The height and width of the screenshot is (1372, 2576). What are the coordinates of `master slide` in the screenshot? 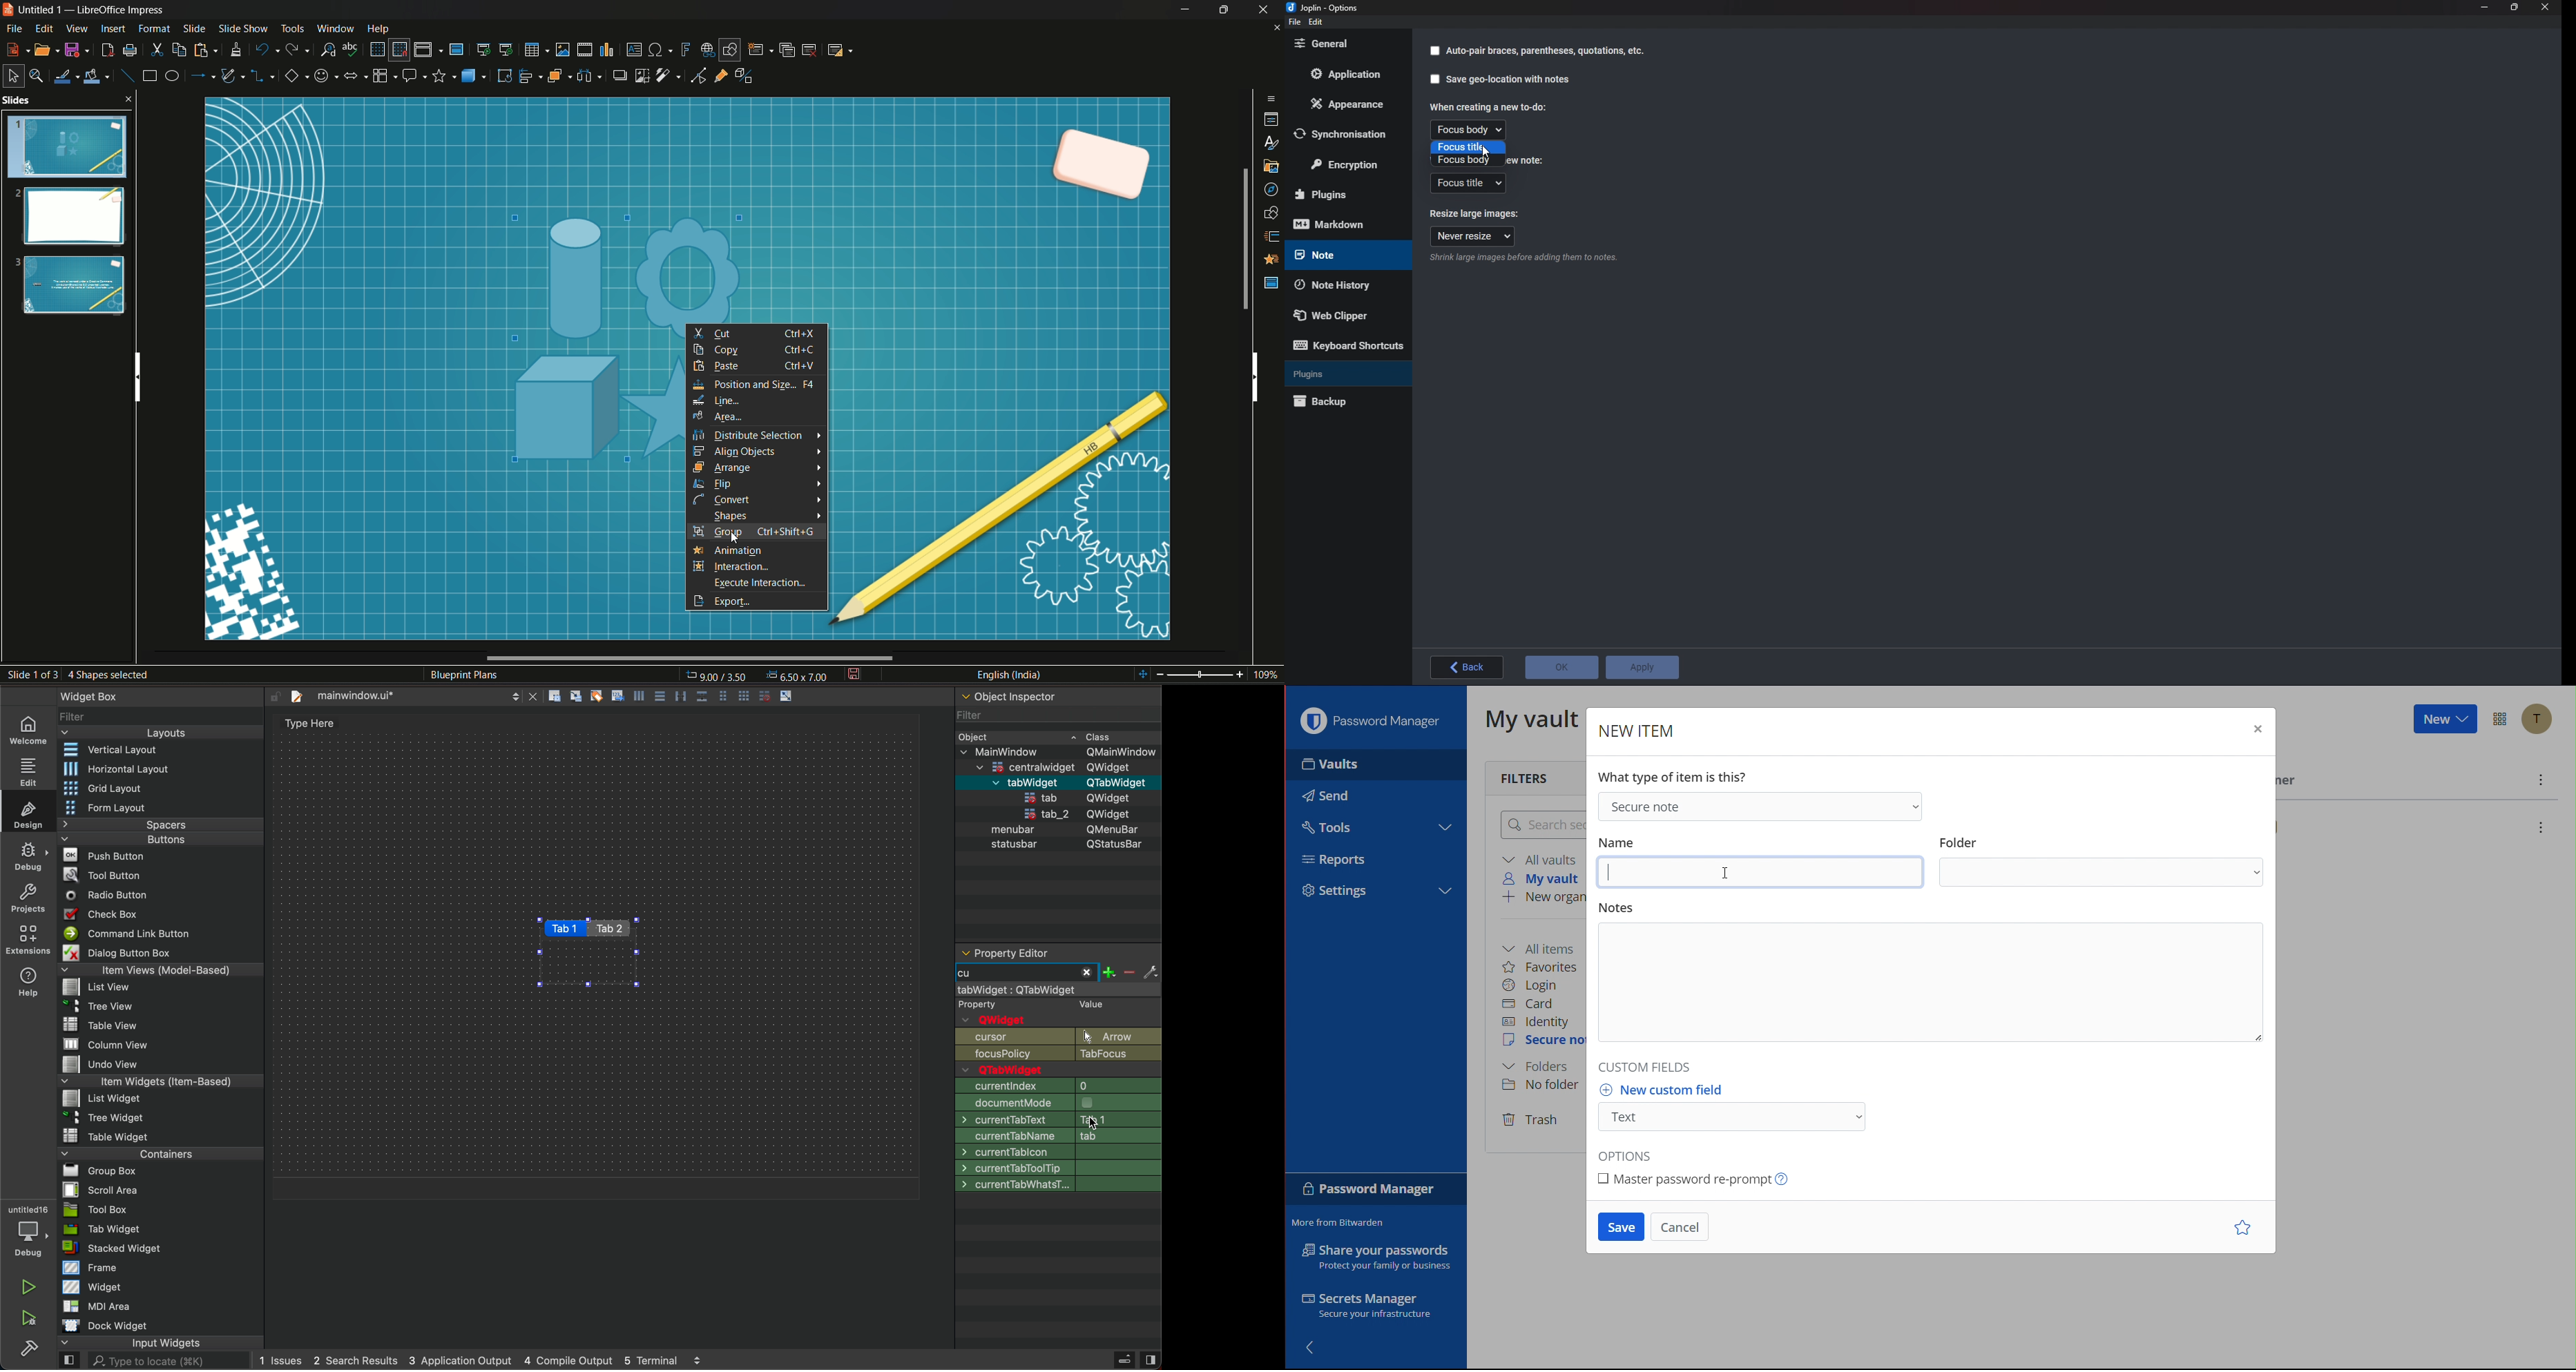 It's located at (456, 49).